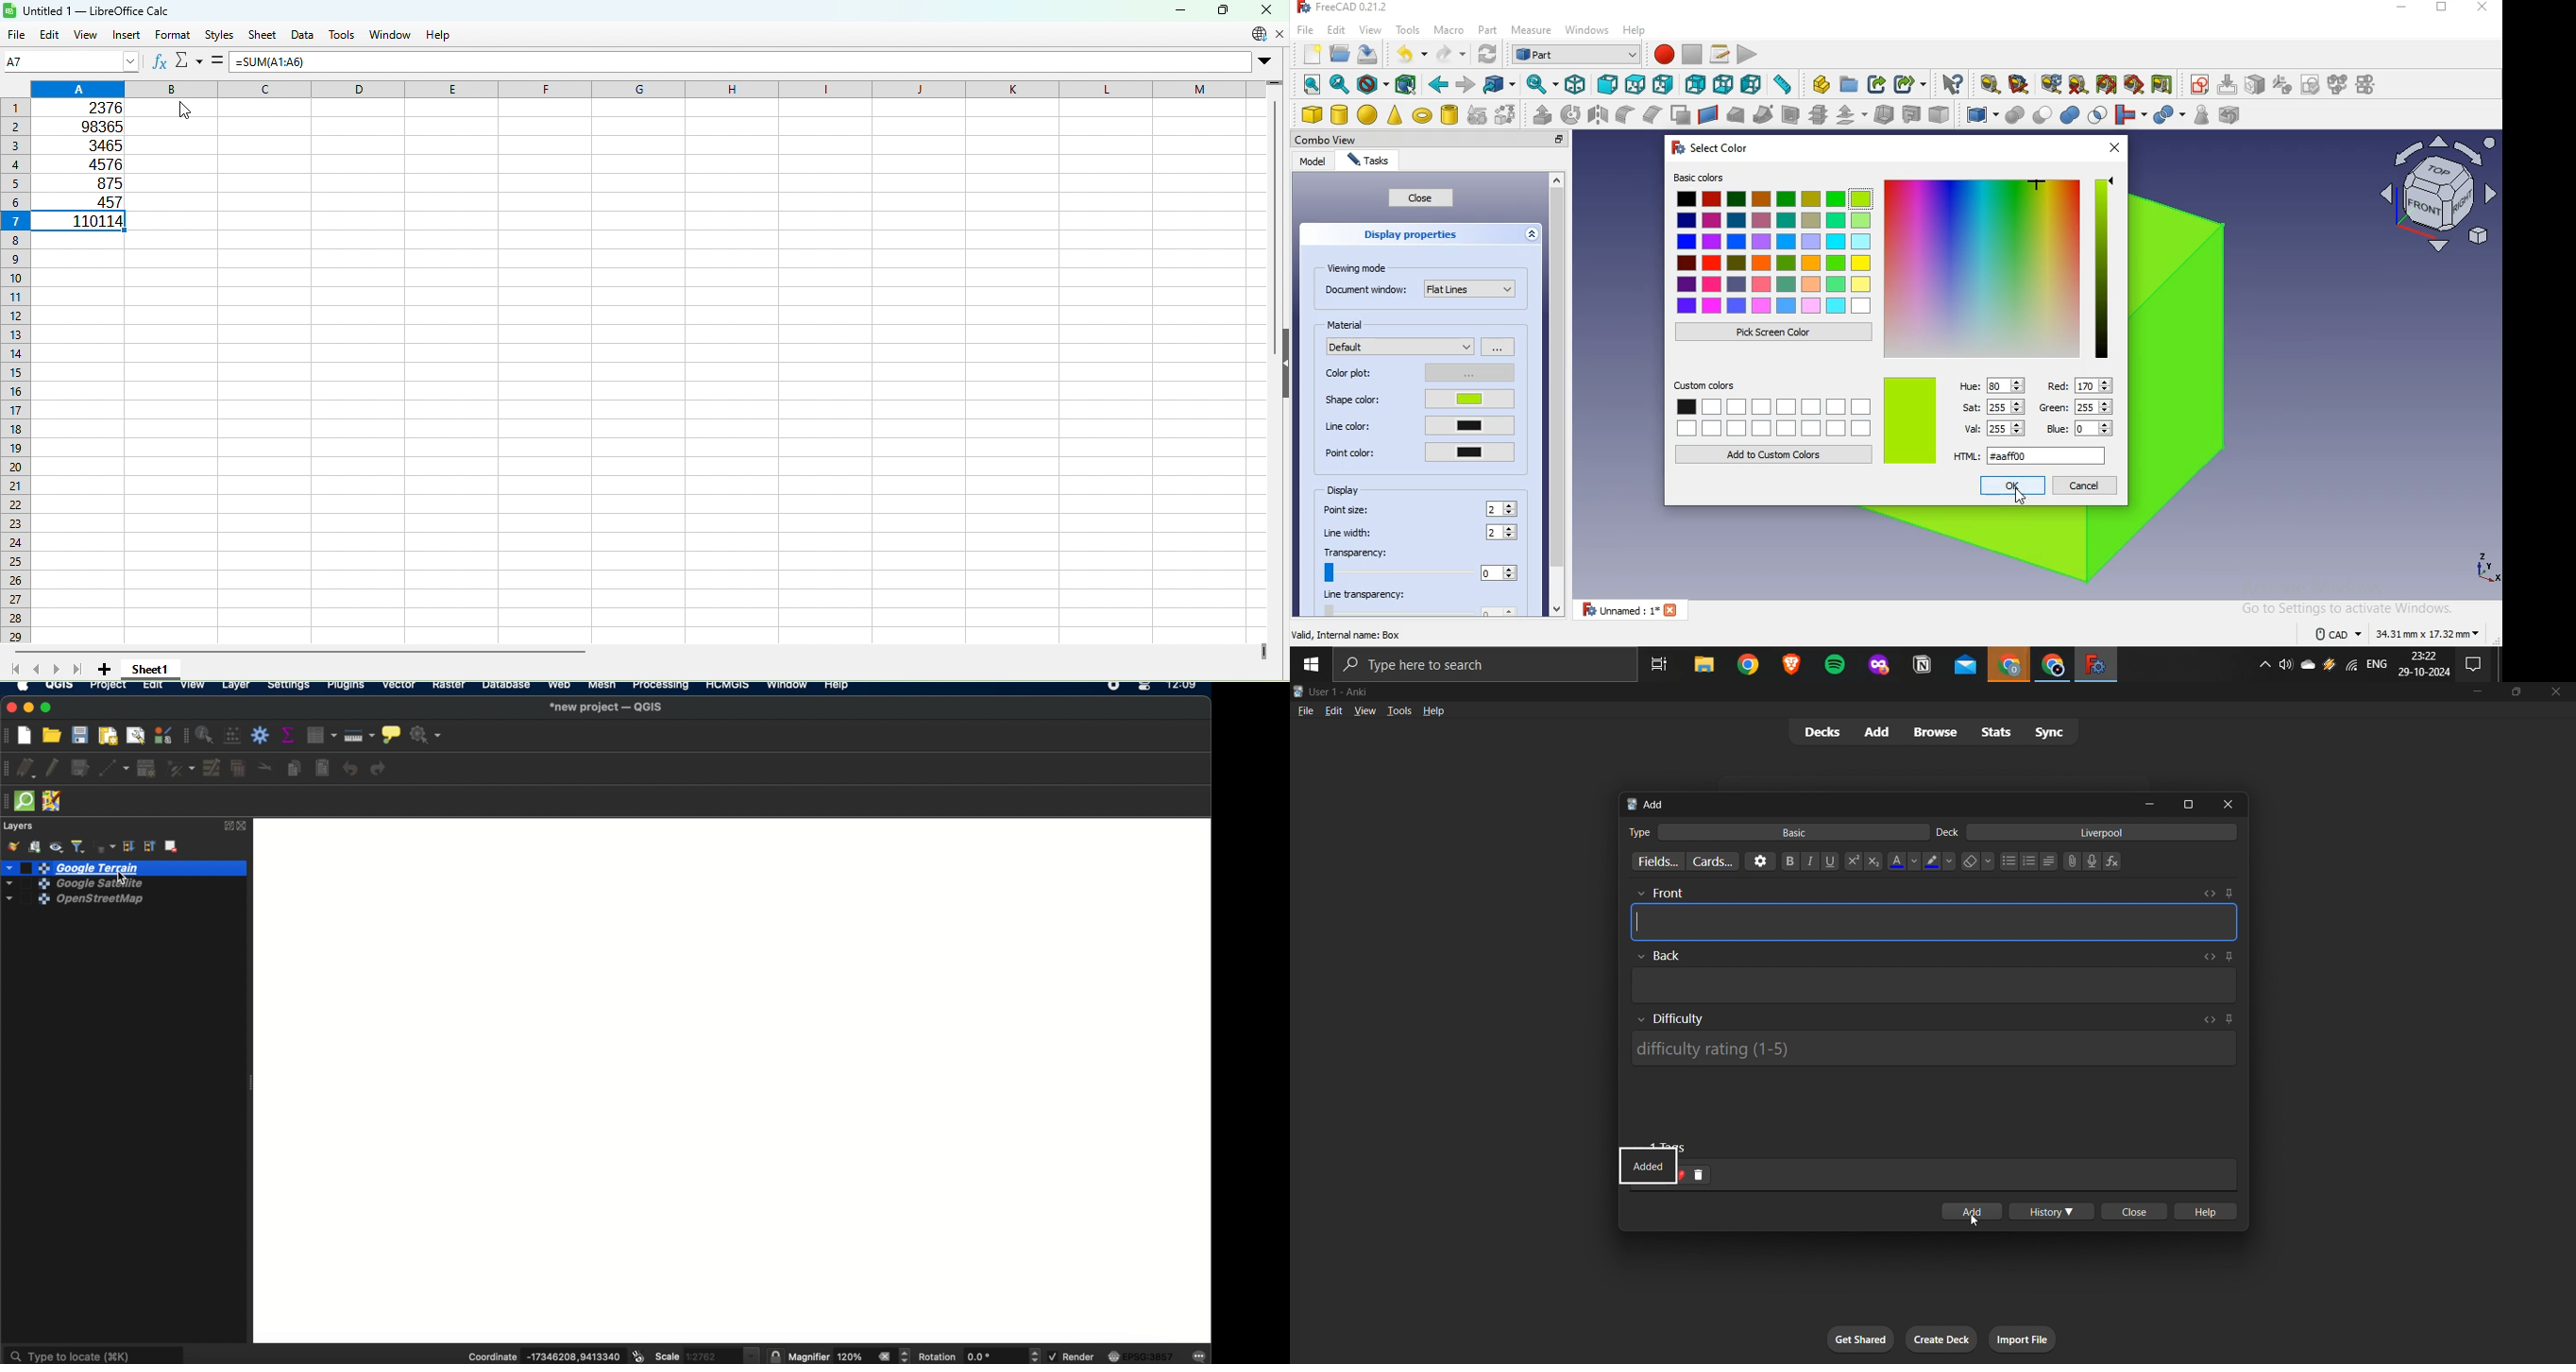 This screenshot has height=1372, width=2576. Describe the element at coordinates (2484, 8) in the screenshot. I see `close` at that location.